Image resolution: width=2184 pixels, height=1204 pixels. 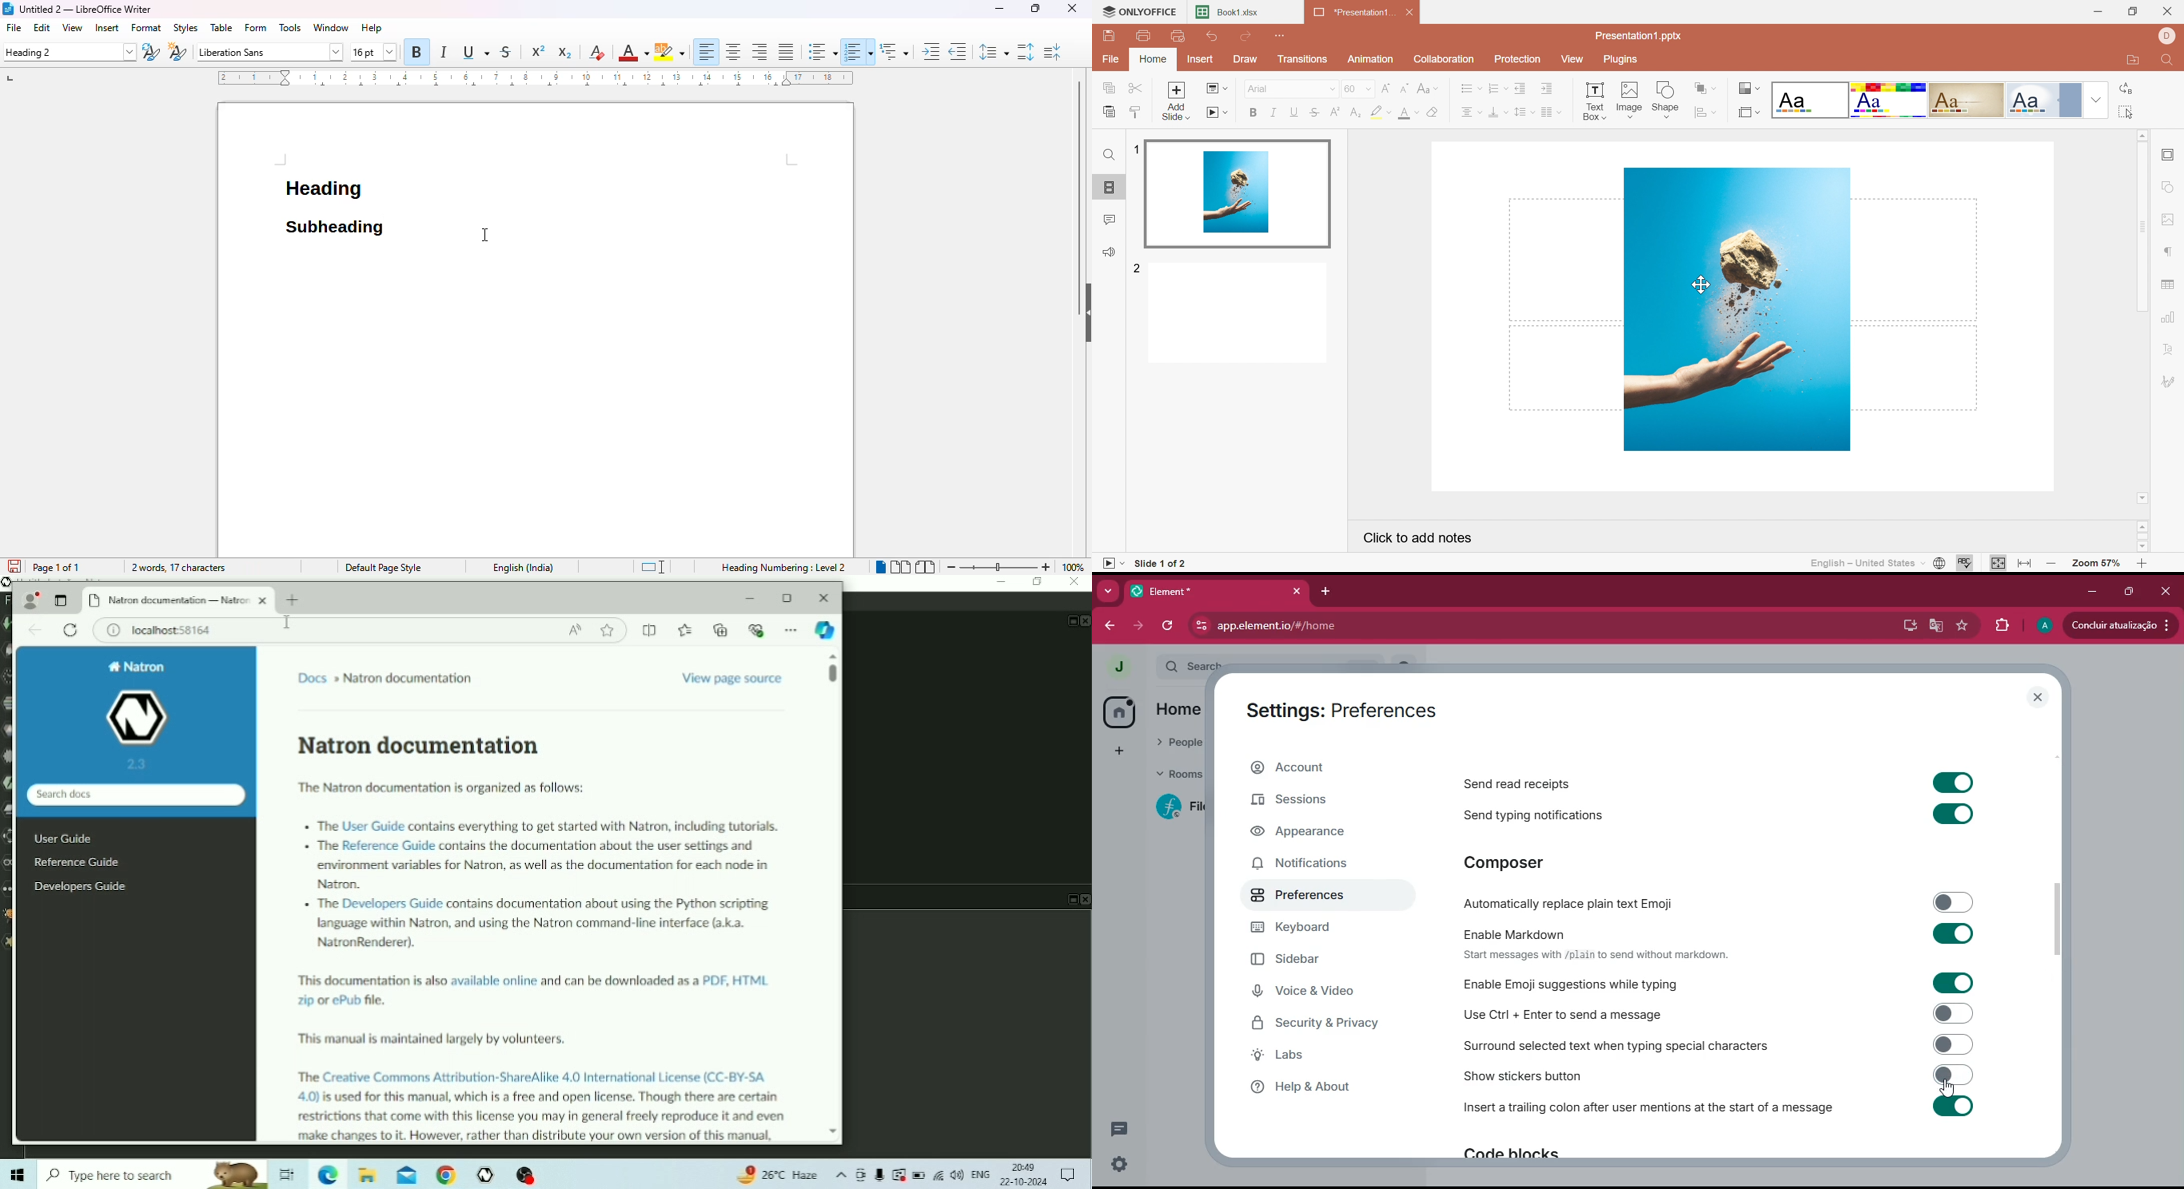 I want to click on home, so click(x=1183, y=712).